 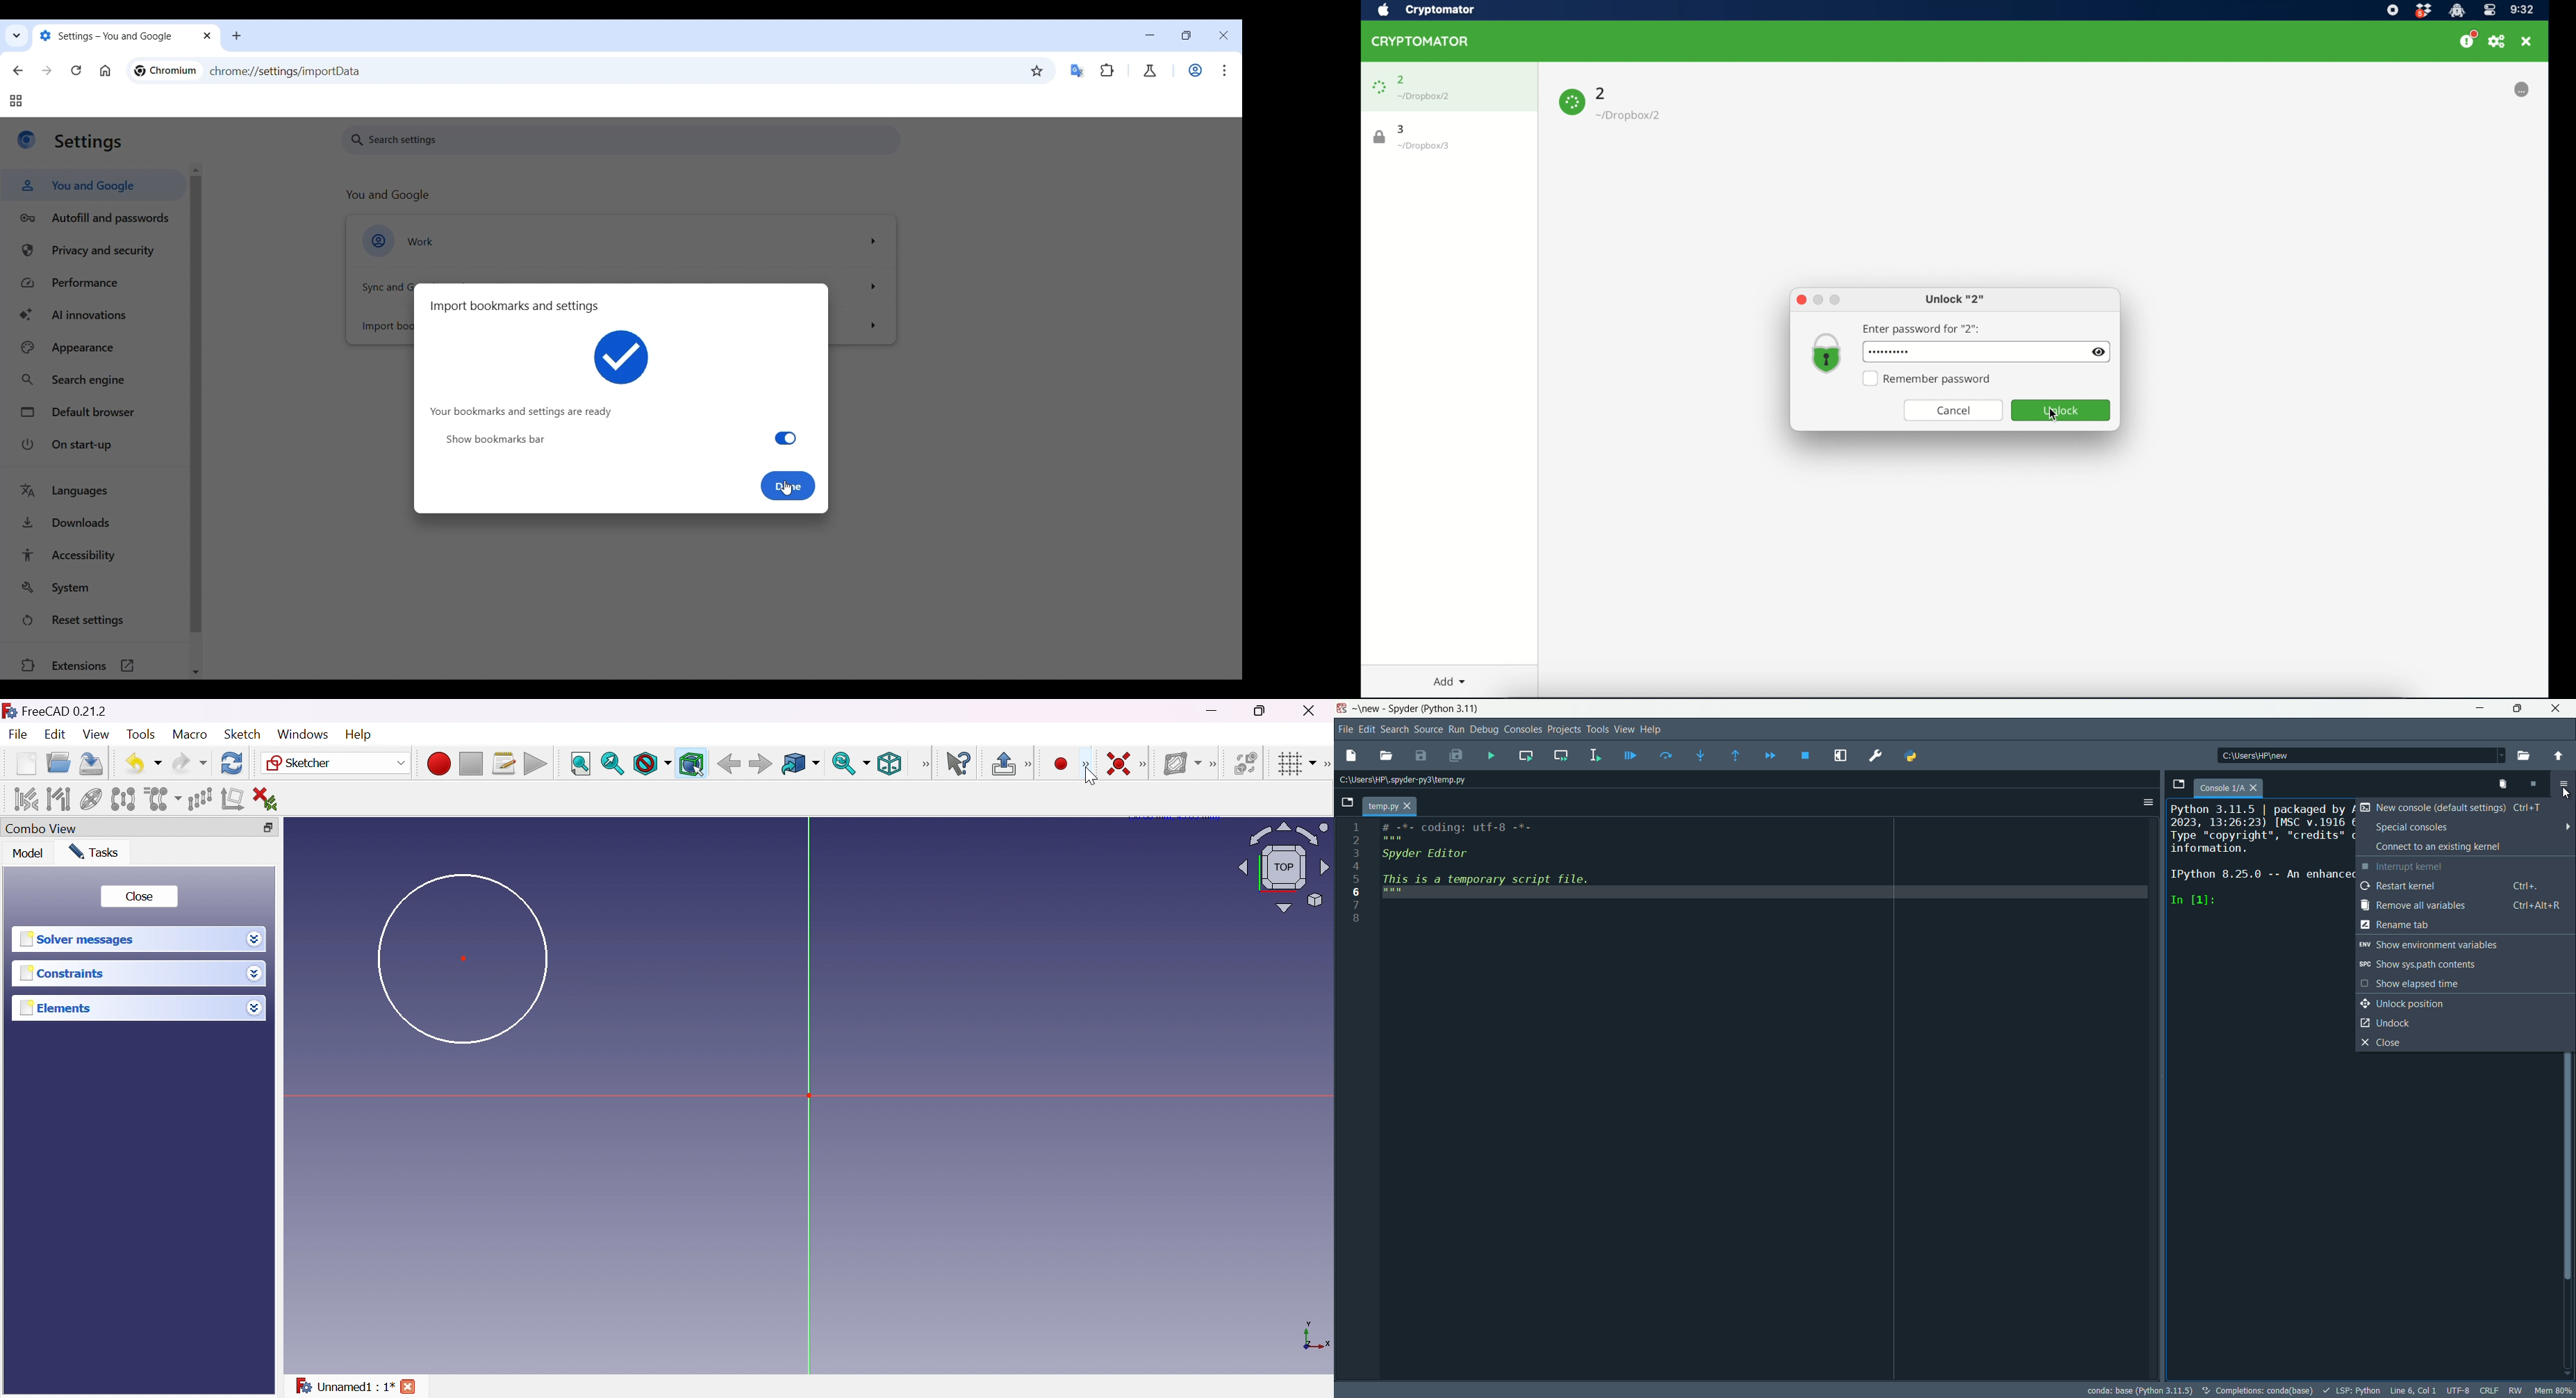 I want to click on You and Google, so click(x=93, y=185).